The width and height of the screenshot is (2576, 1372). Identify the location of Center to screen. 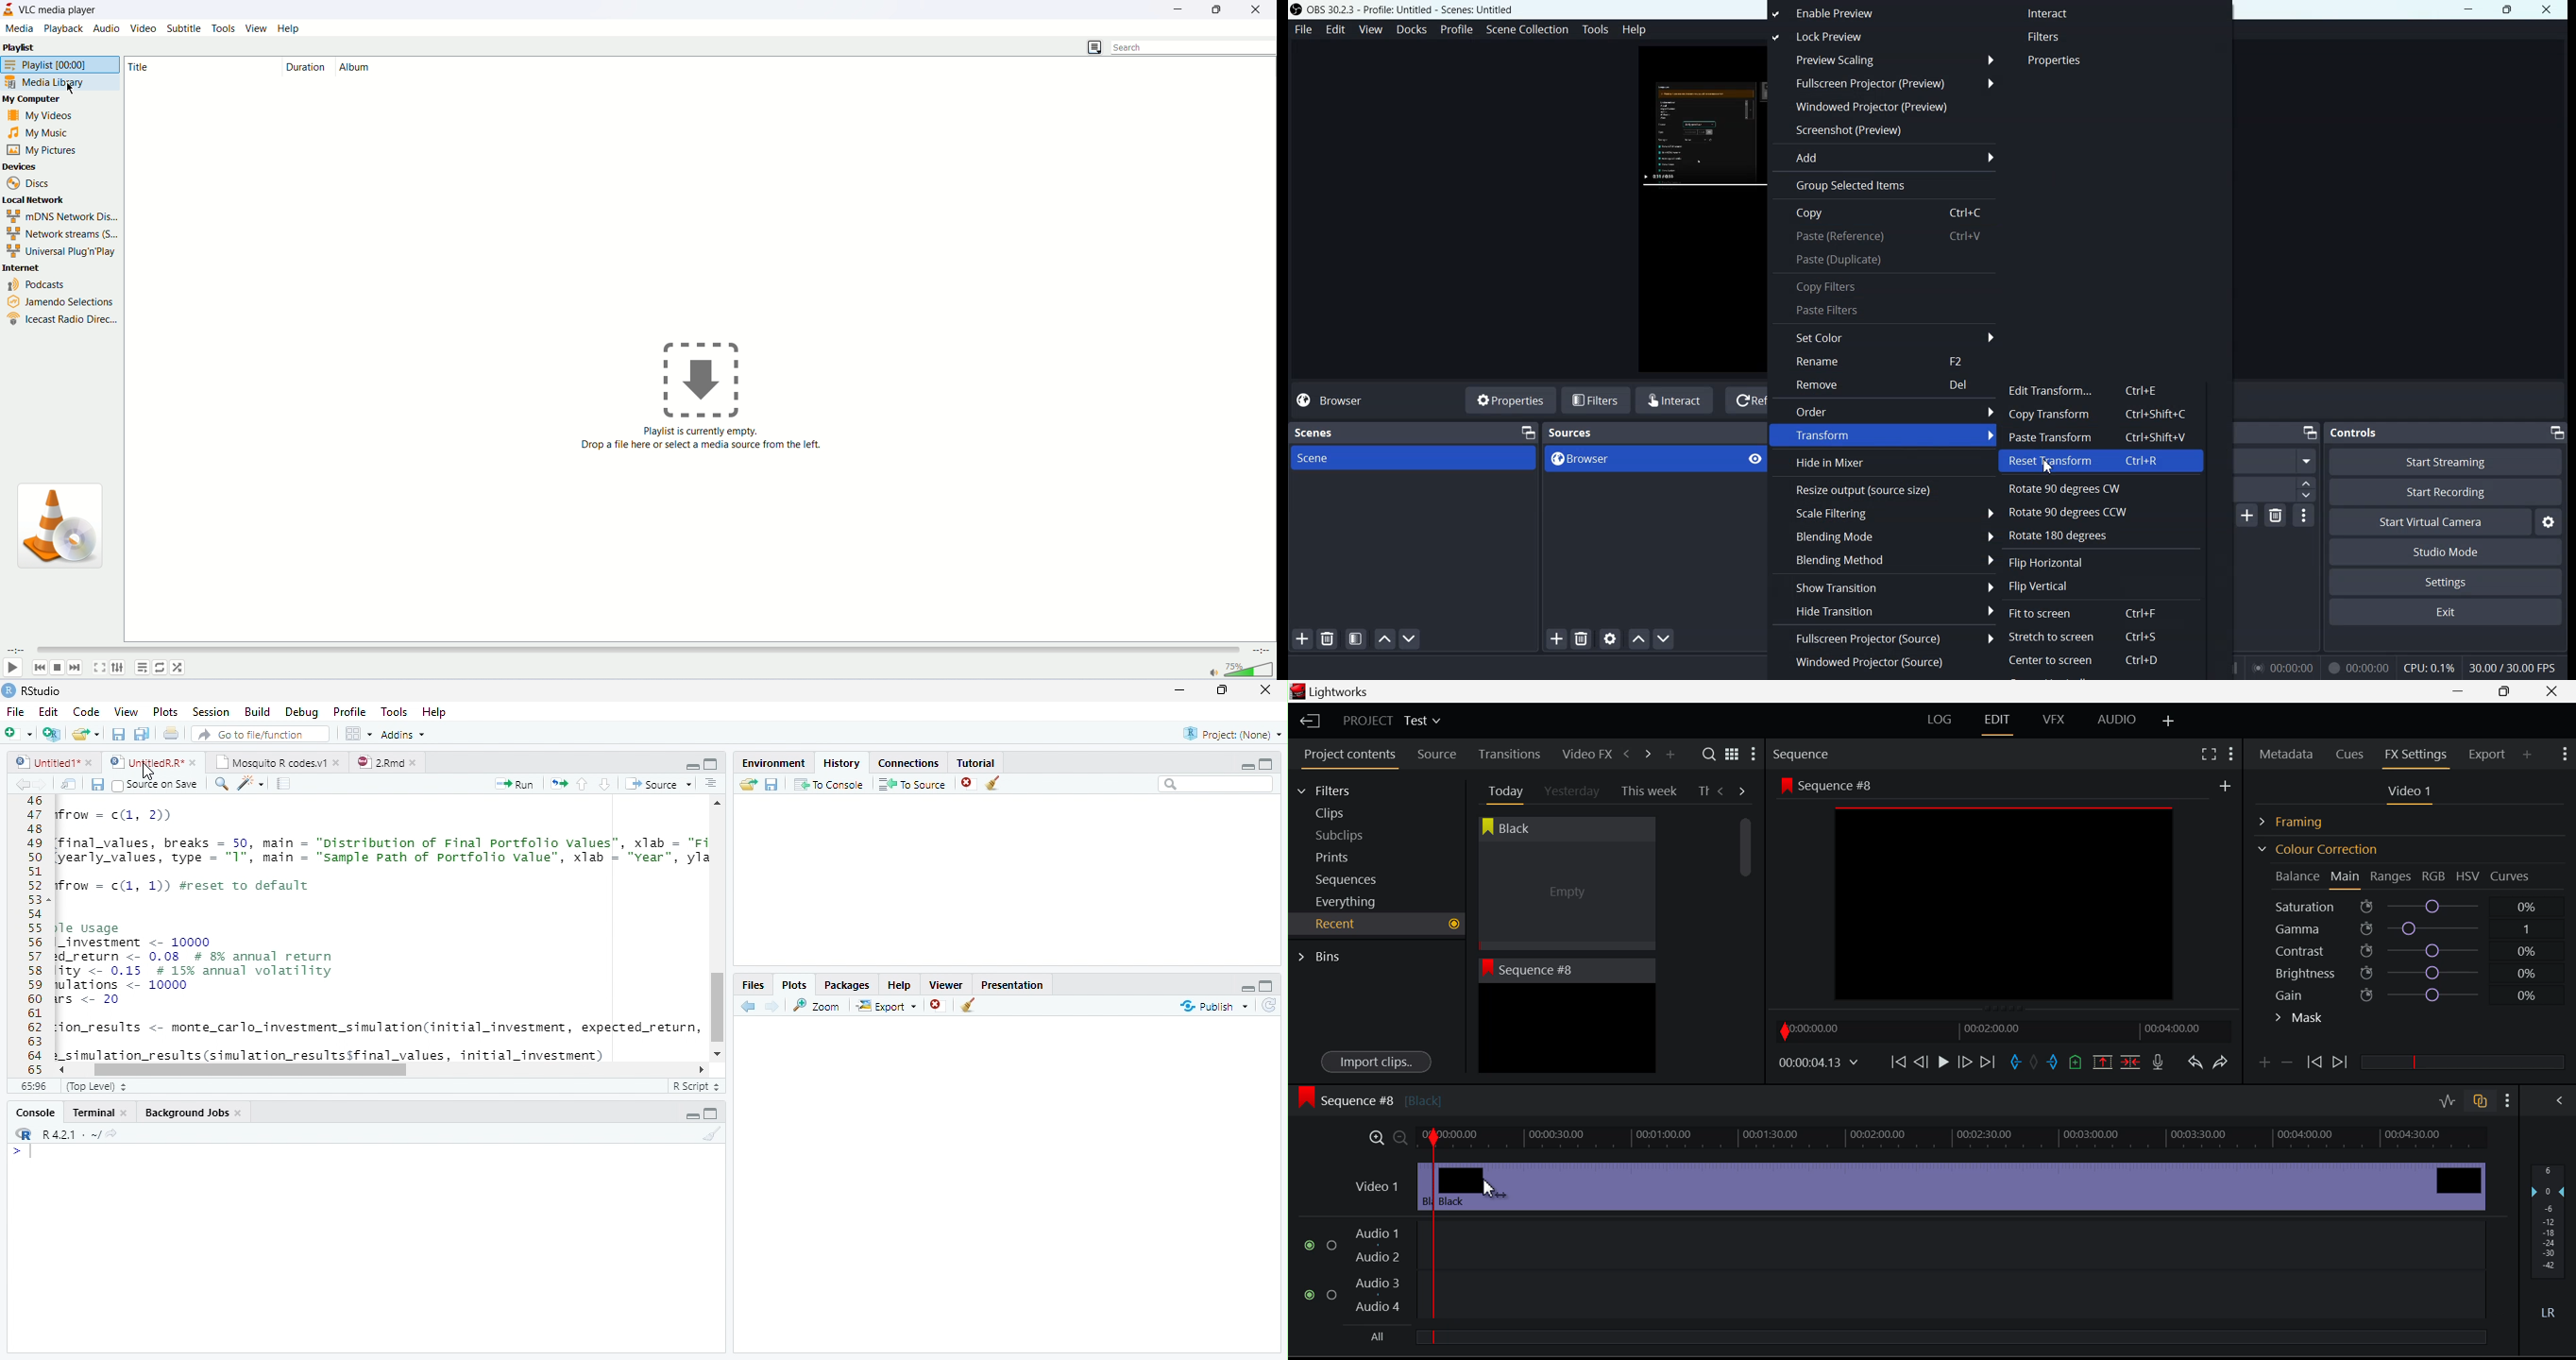
(2085, 663).